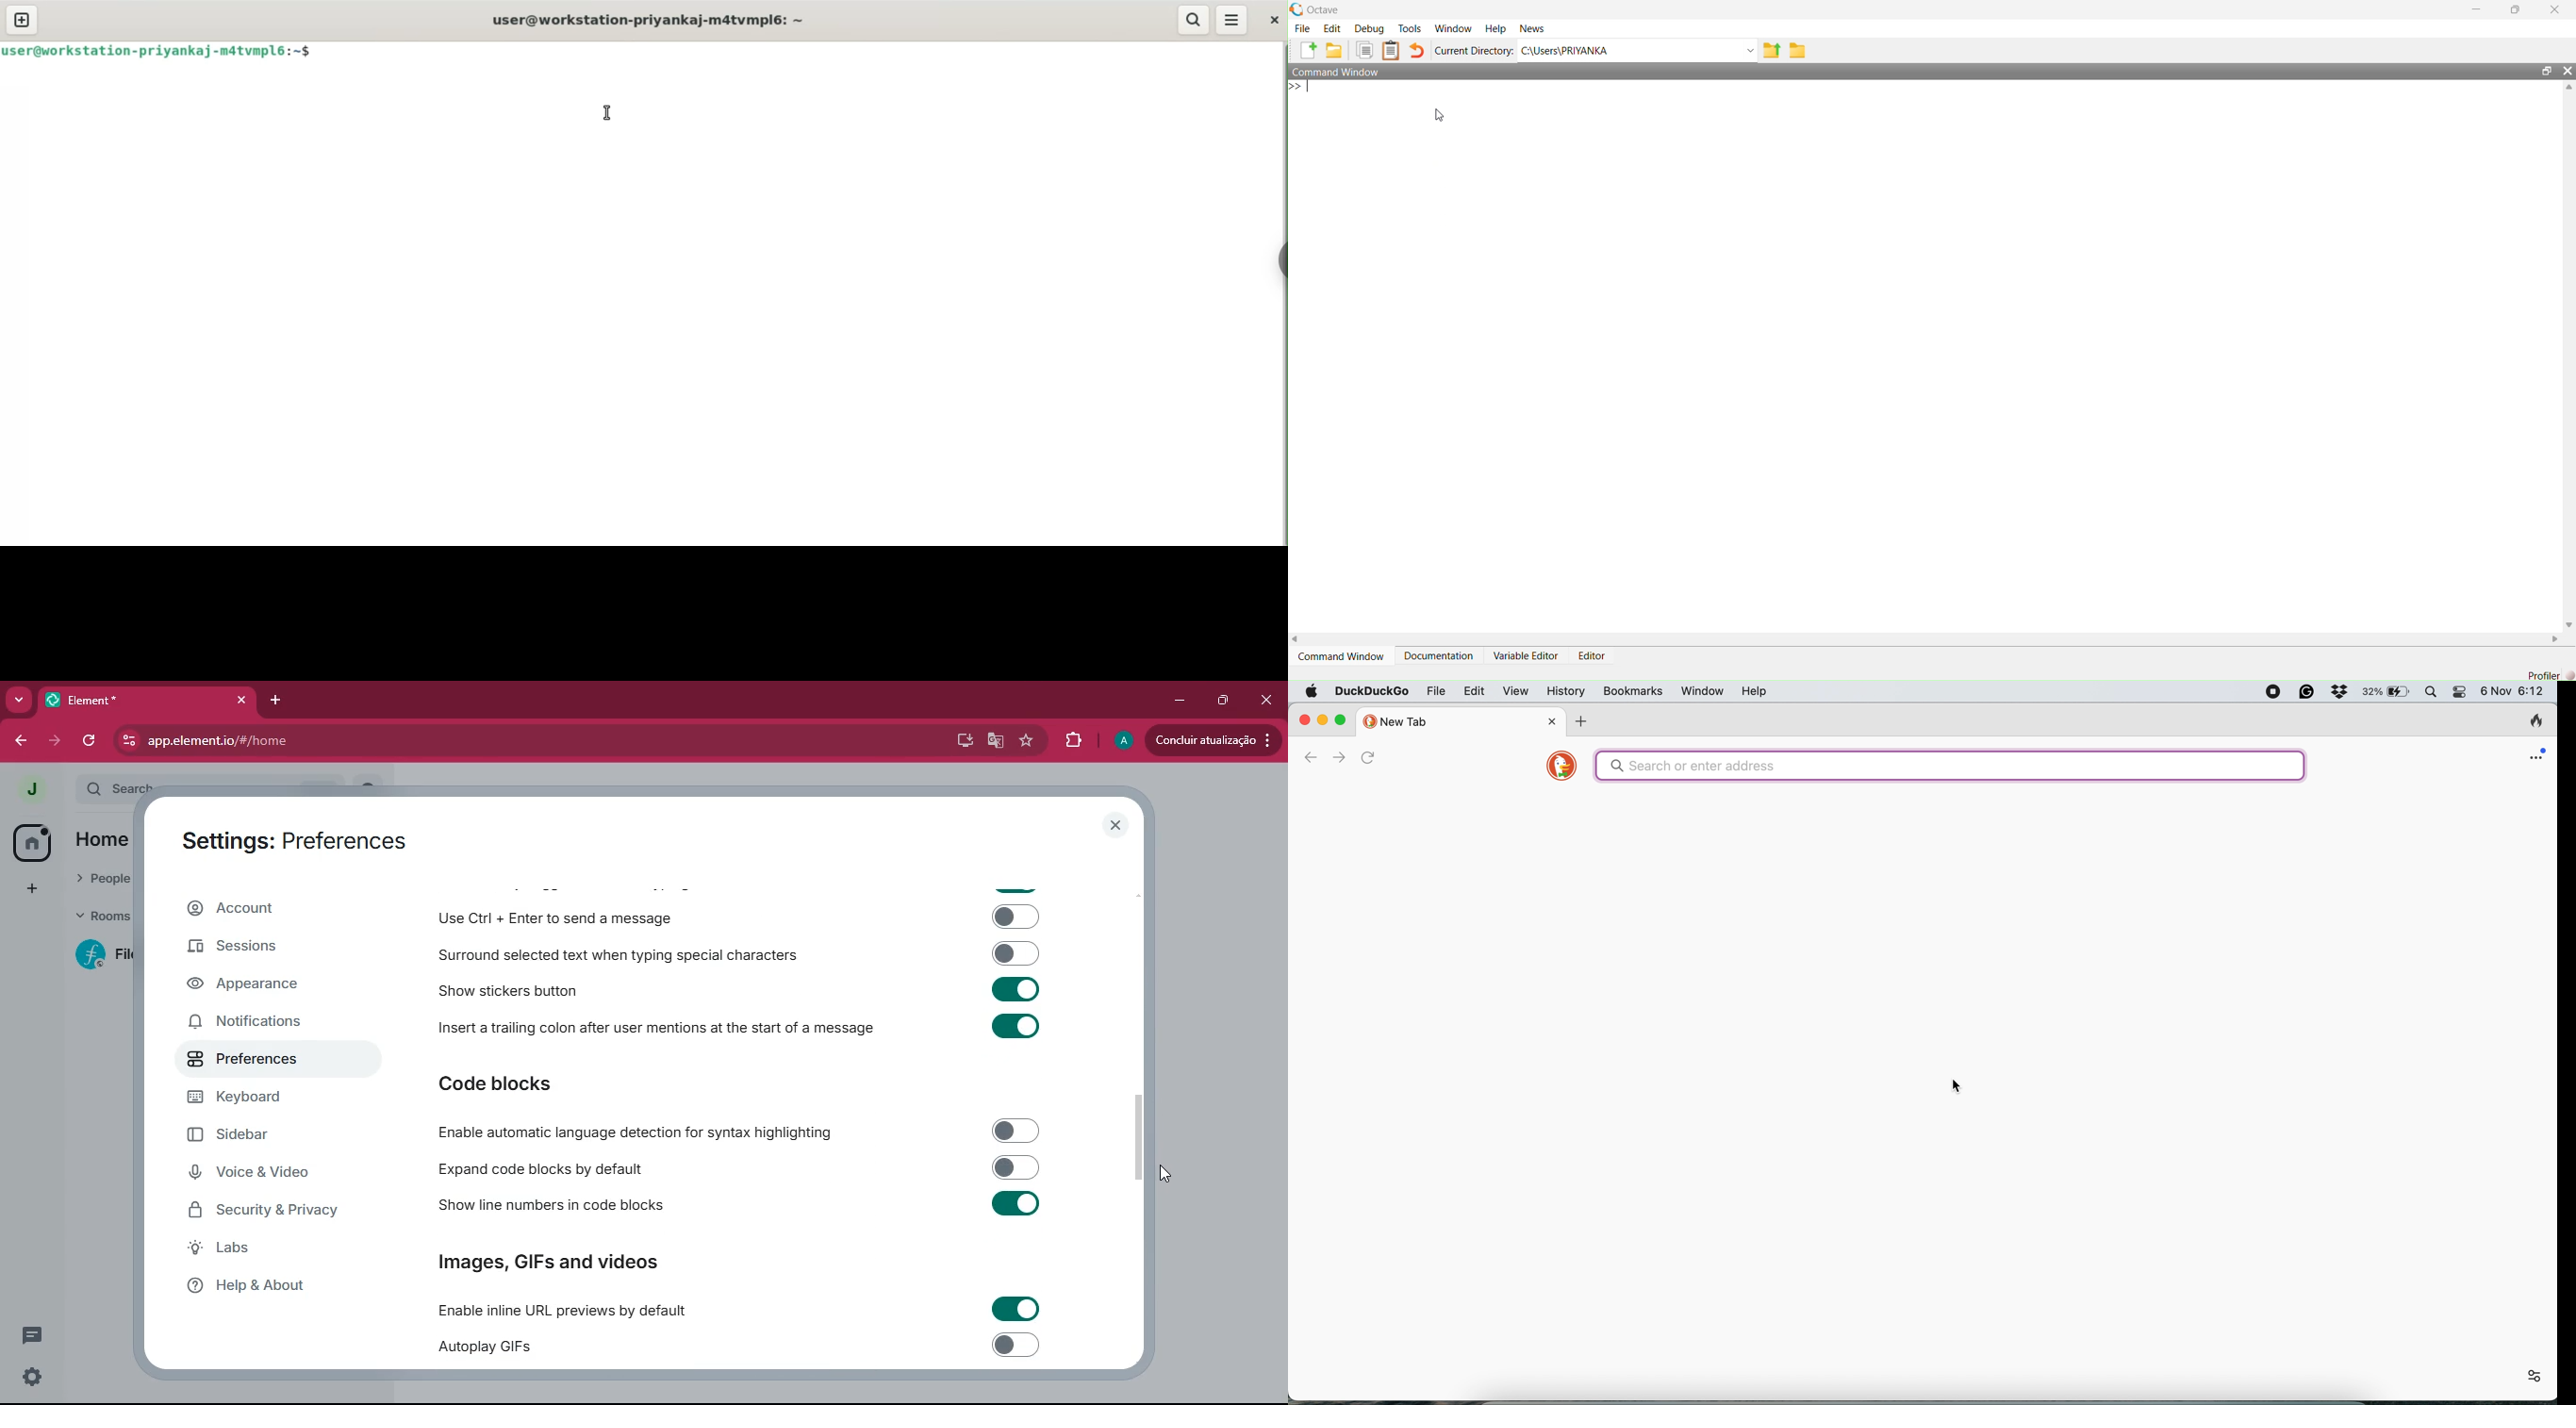 This screenshot has width=2576, height=1428. What do you see at coordinates (221, 789) in the screenshot?
I see `search ctrl k` at bounding box center [221, 789].